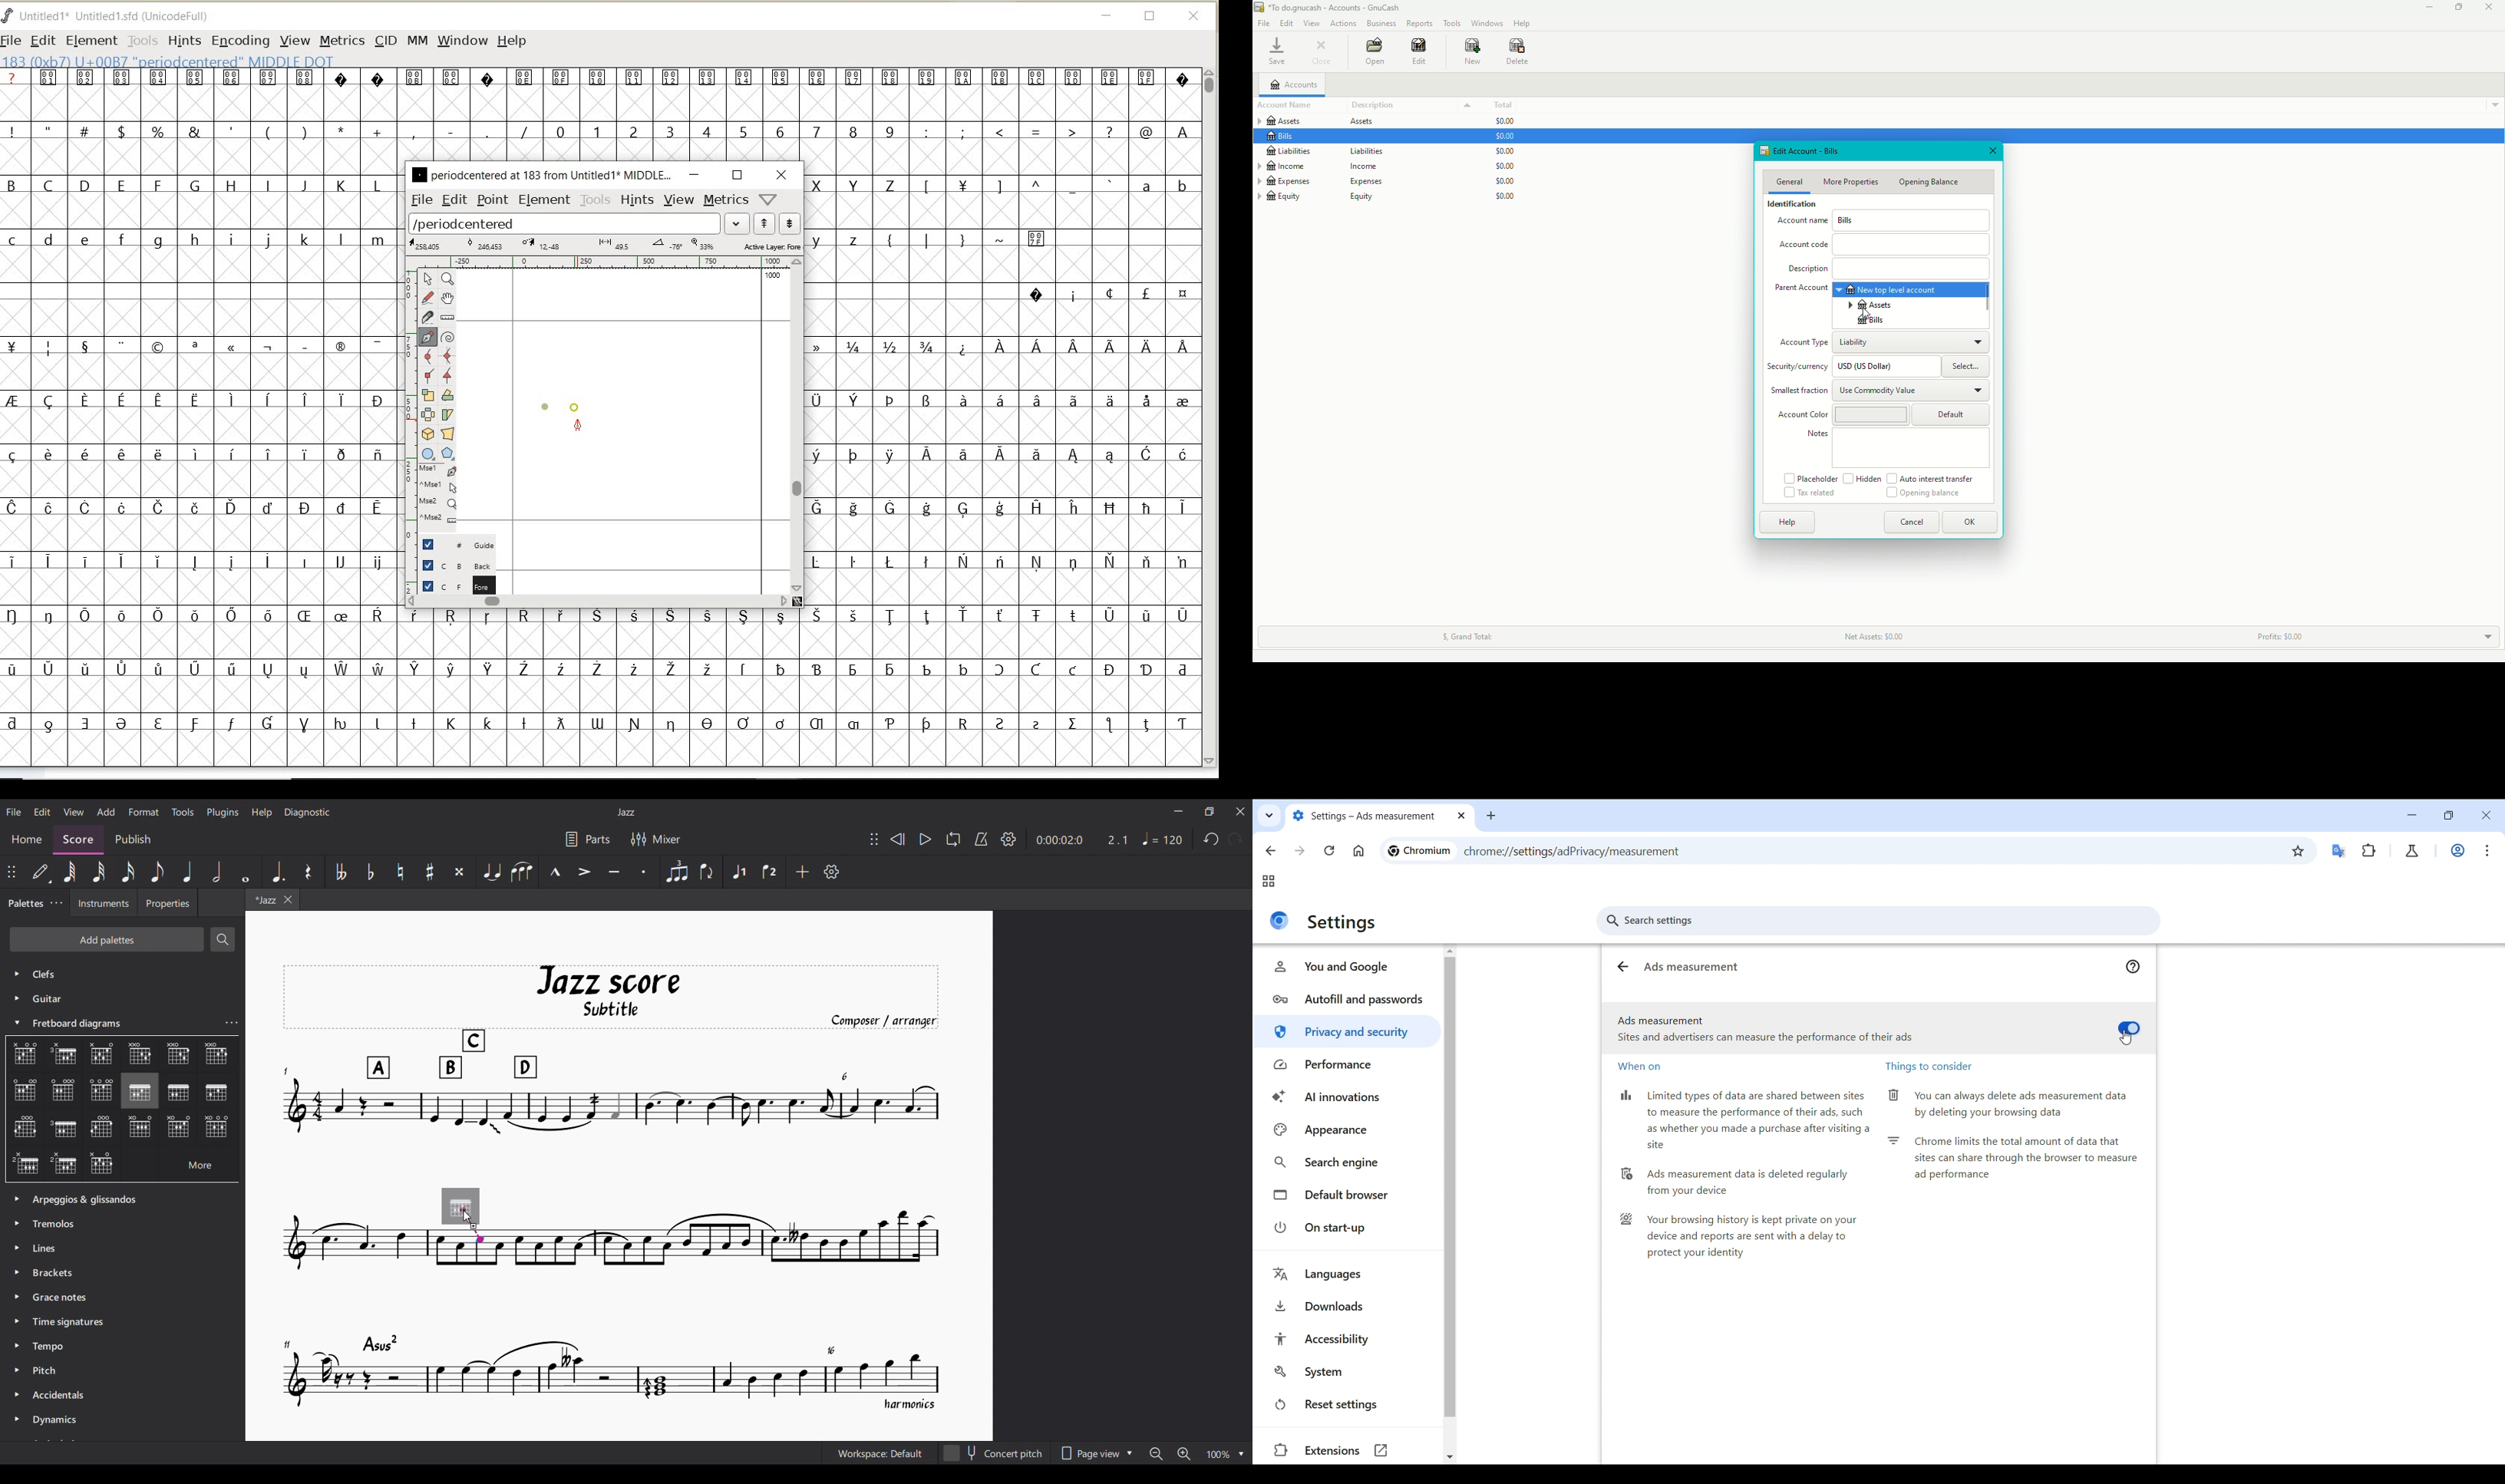 The image size is (2520, 1484). What do you see at coordinates (1925, 495) in the screenshot?
I see `Opening Balance` at bounding box center [1925, 495].